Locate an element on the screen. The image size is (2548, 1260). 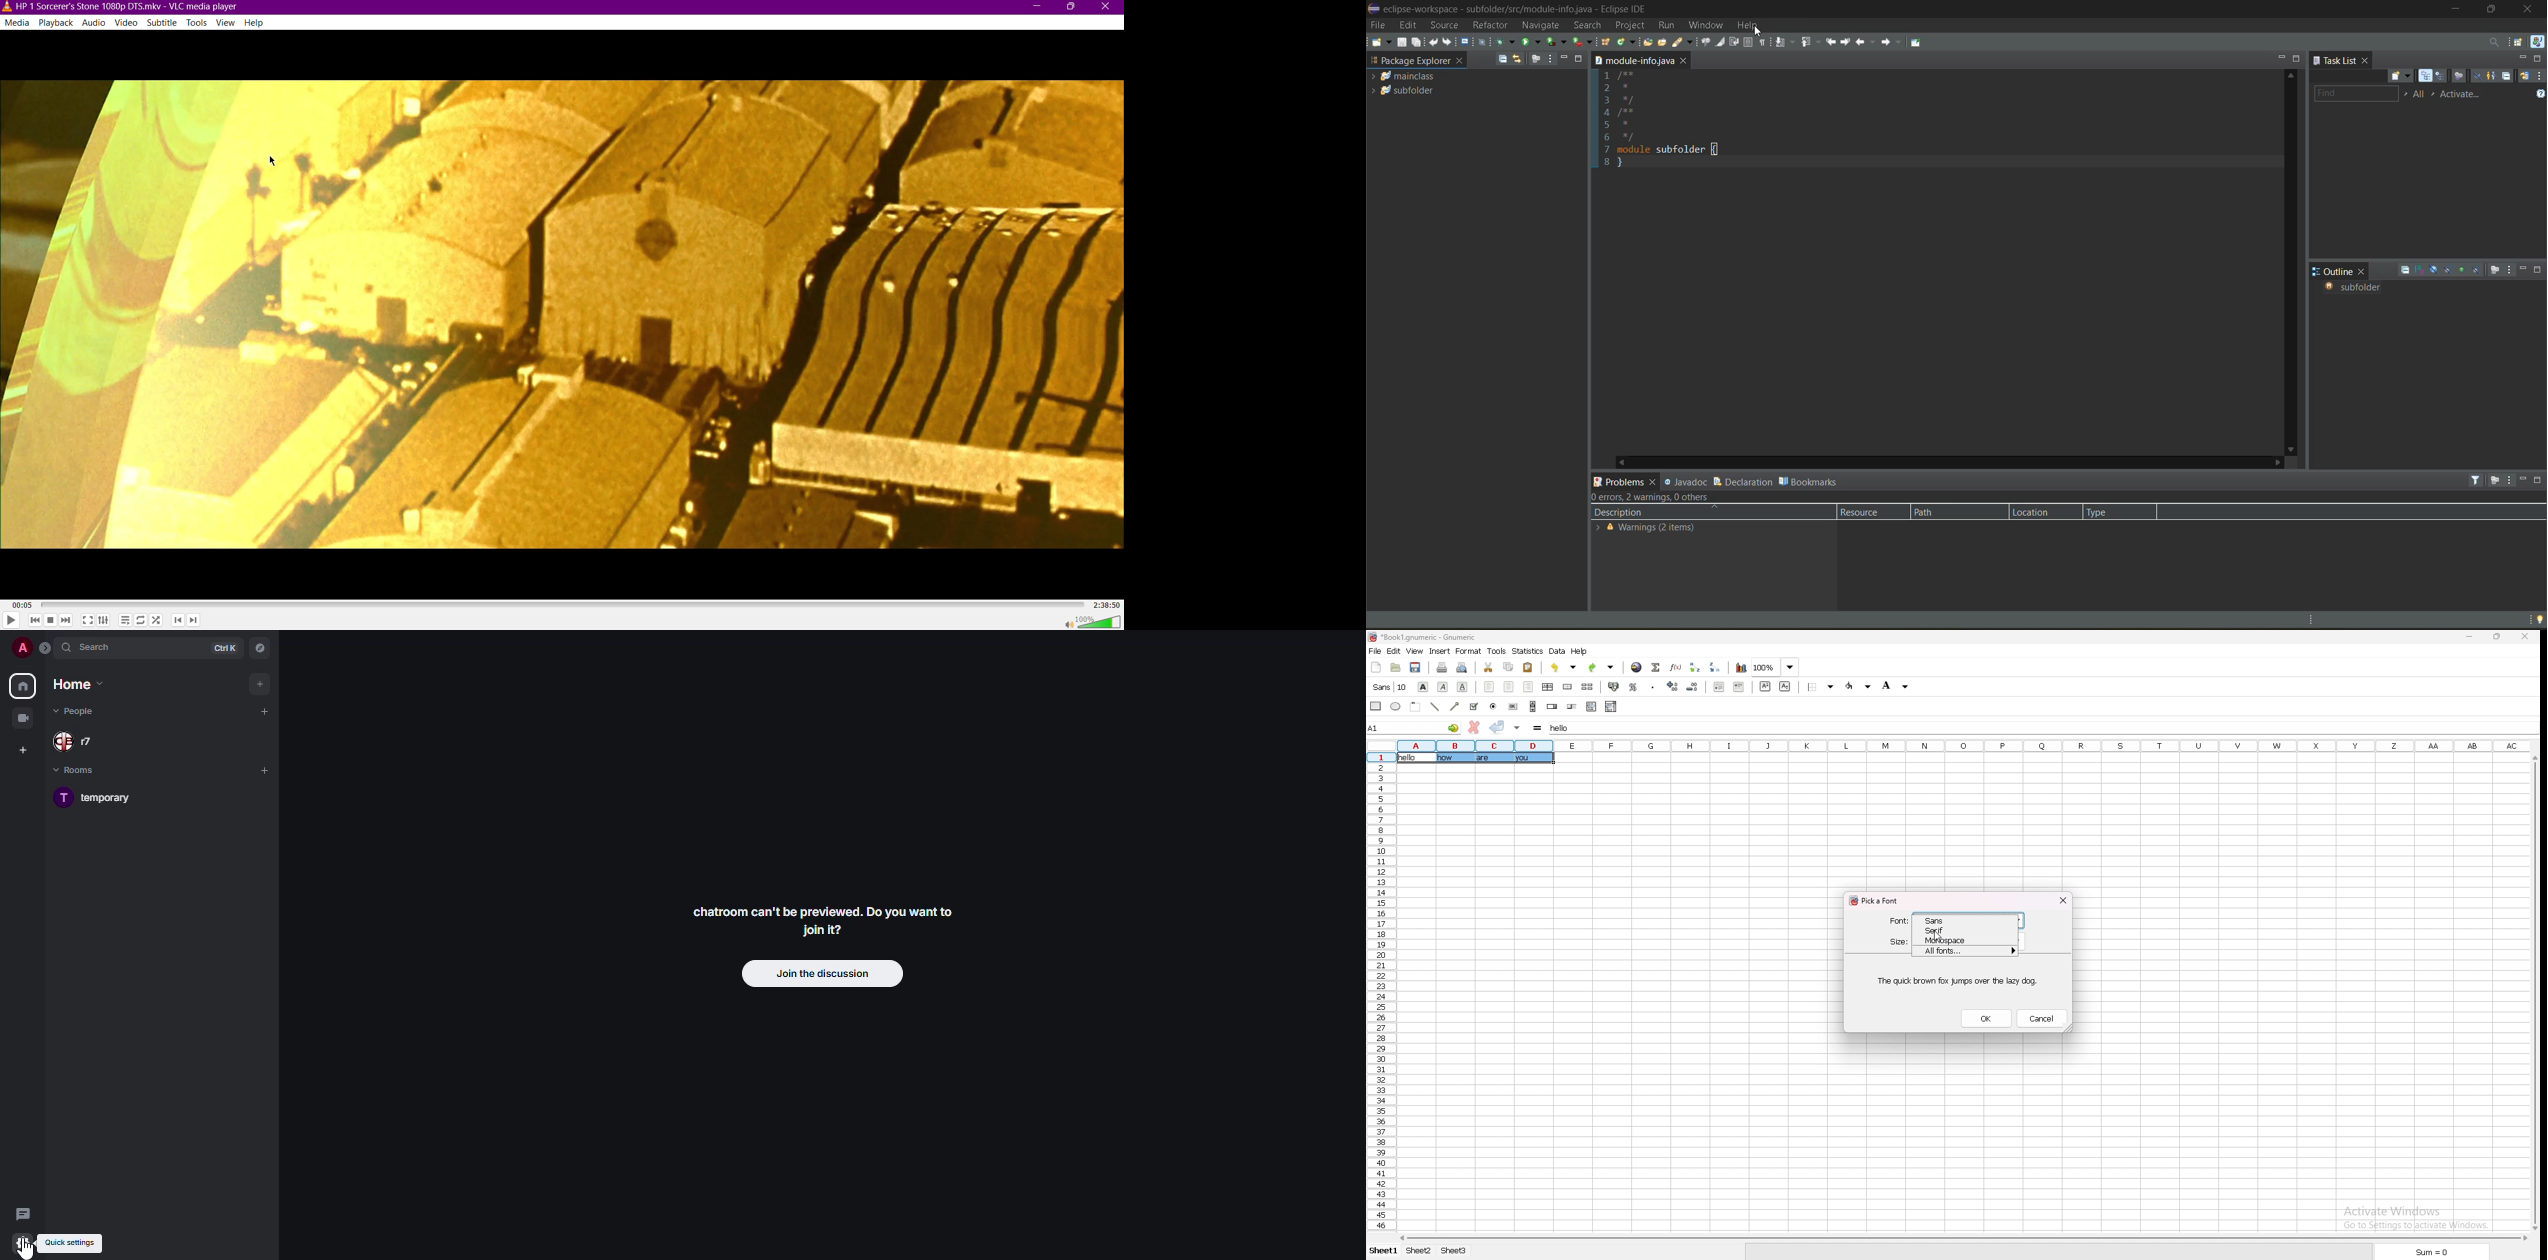
description is located at coordinates (1626, 514).